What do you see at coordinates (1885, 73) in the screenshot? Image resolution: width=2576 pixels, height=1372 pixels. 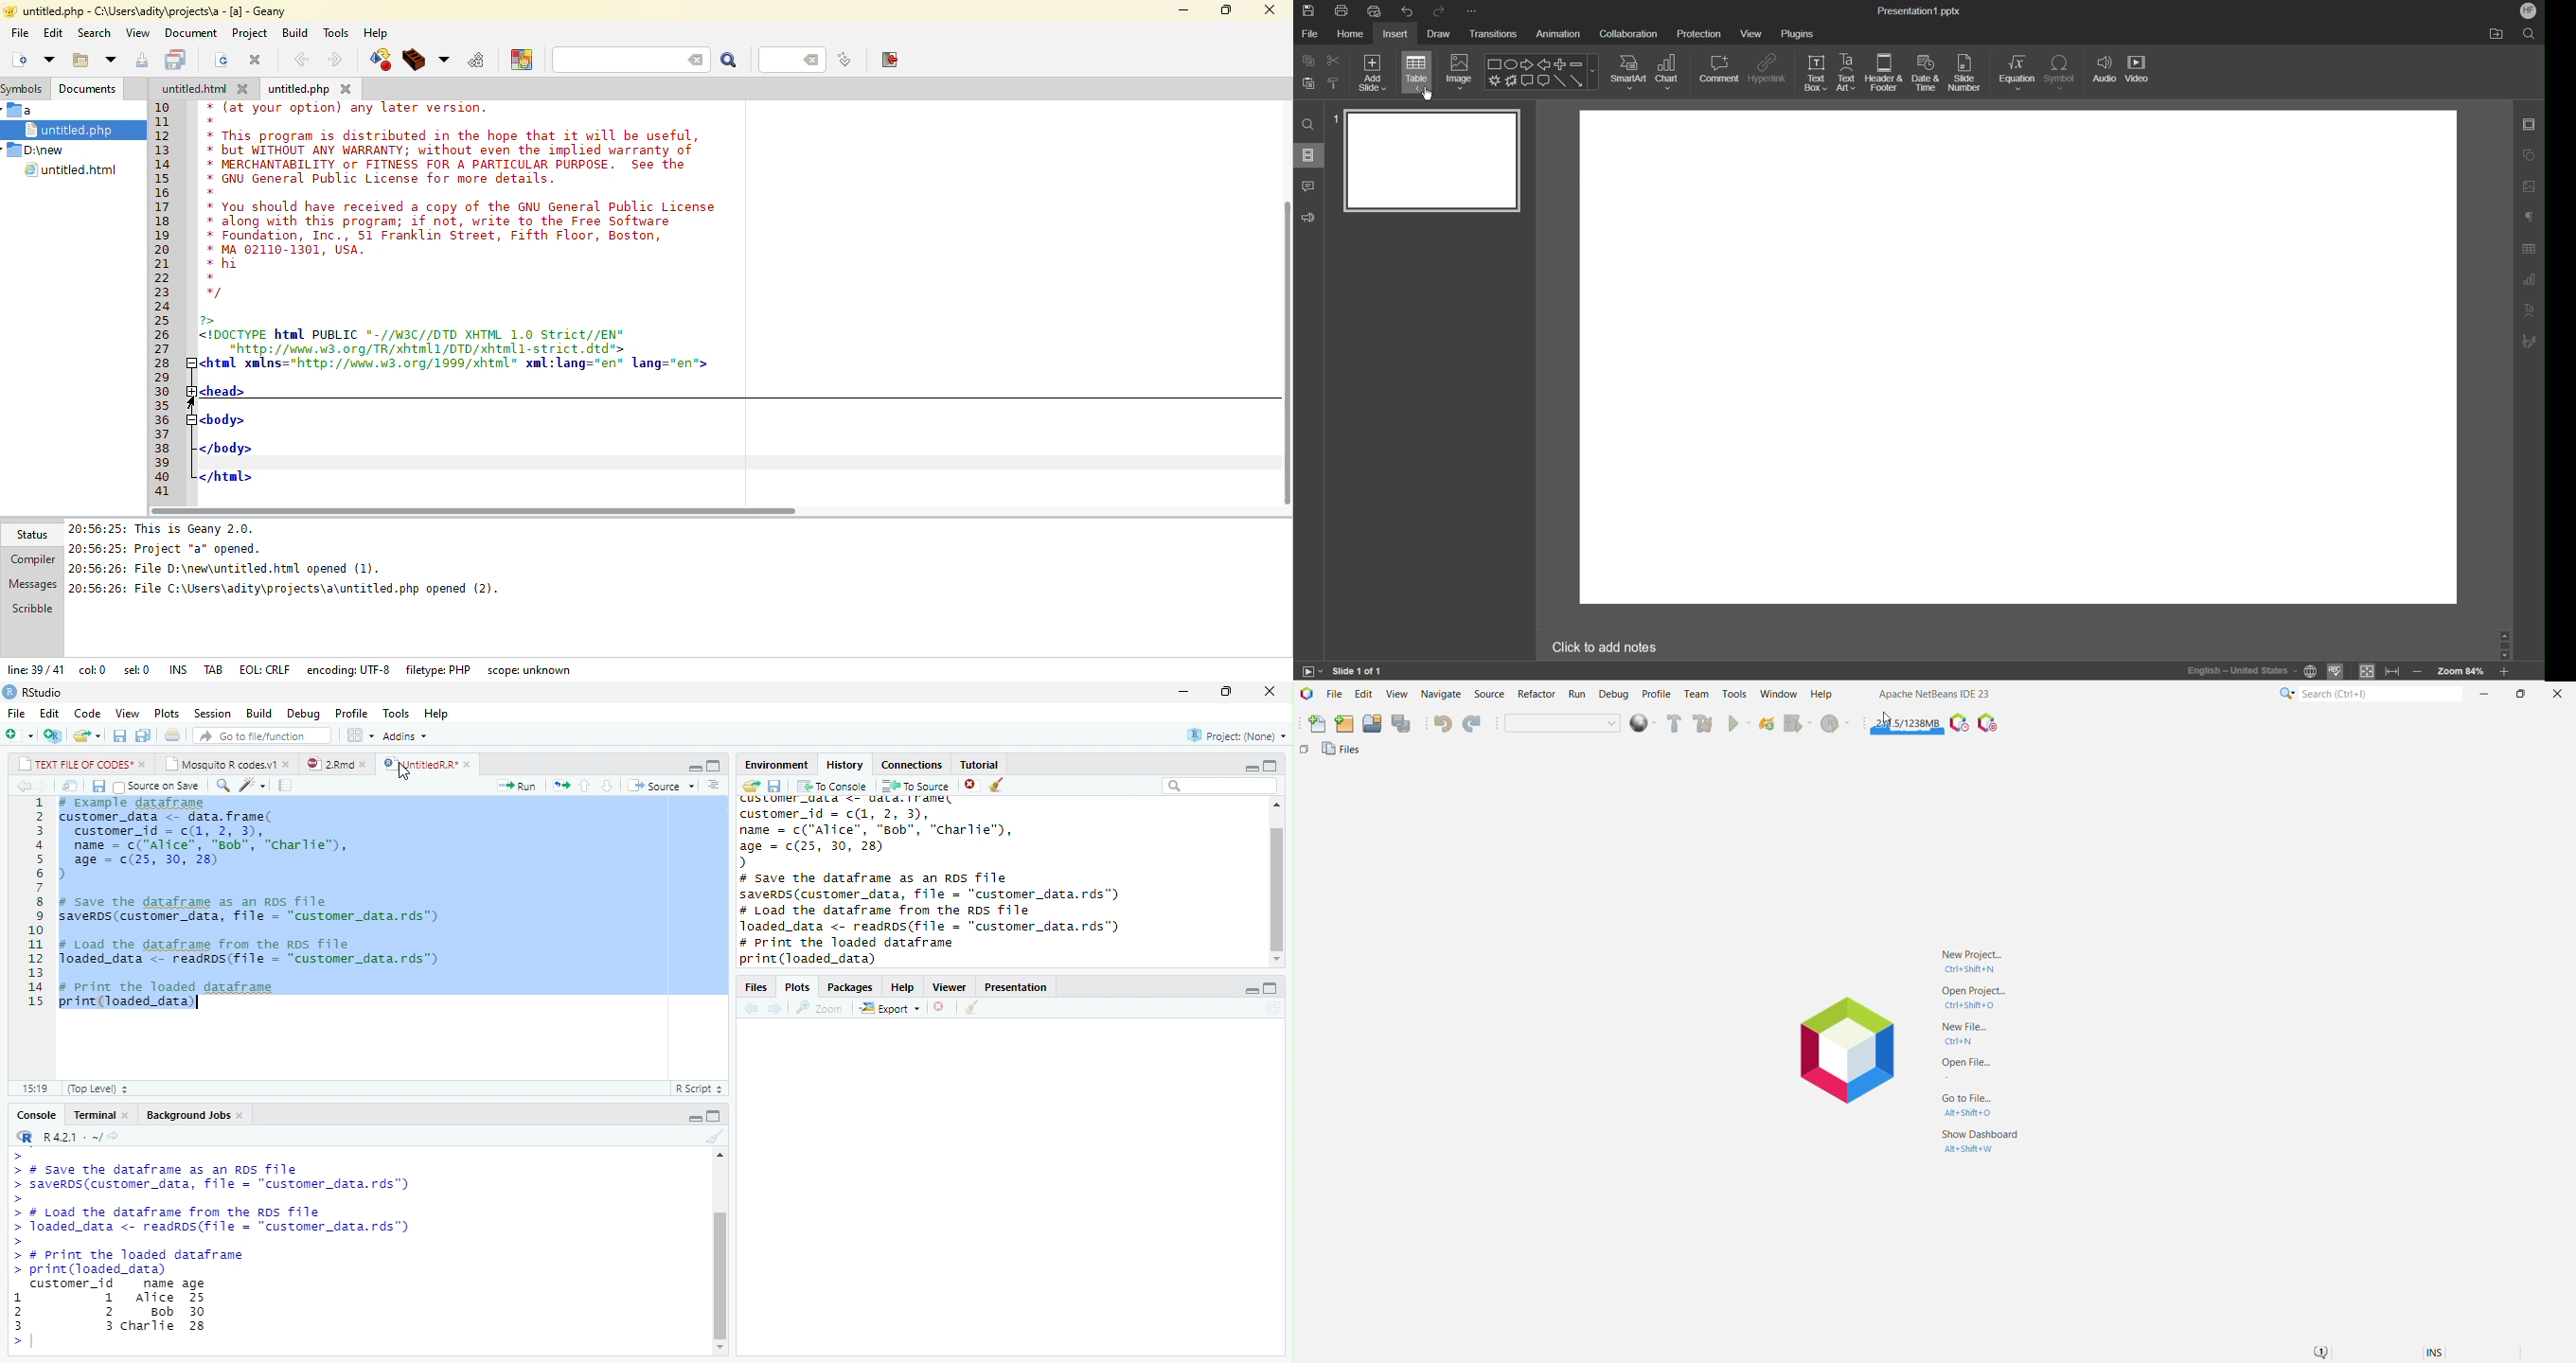 I see `Header & Footer` at bounding box center [1885, 73].